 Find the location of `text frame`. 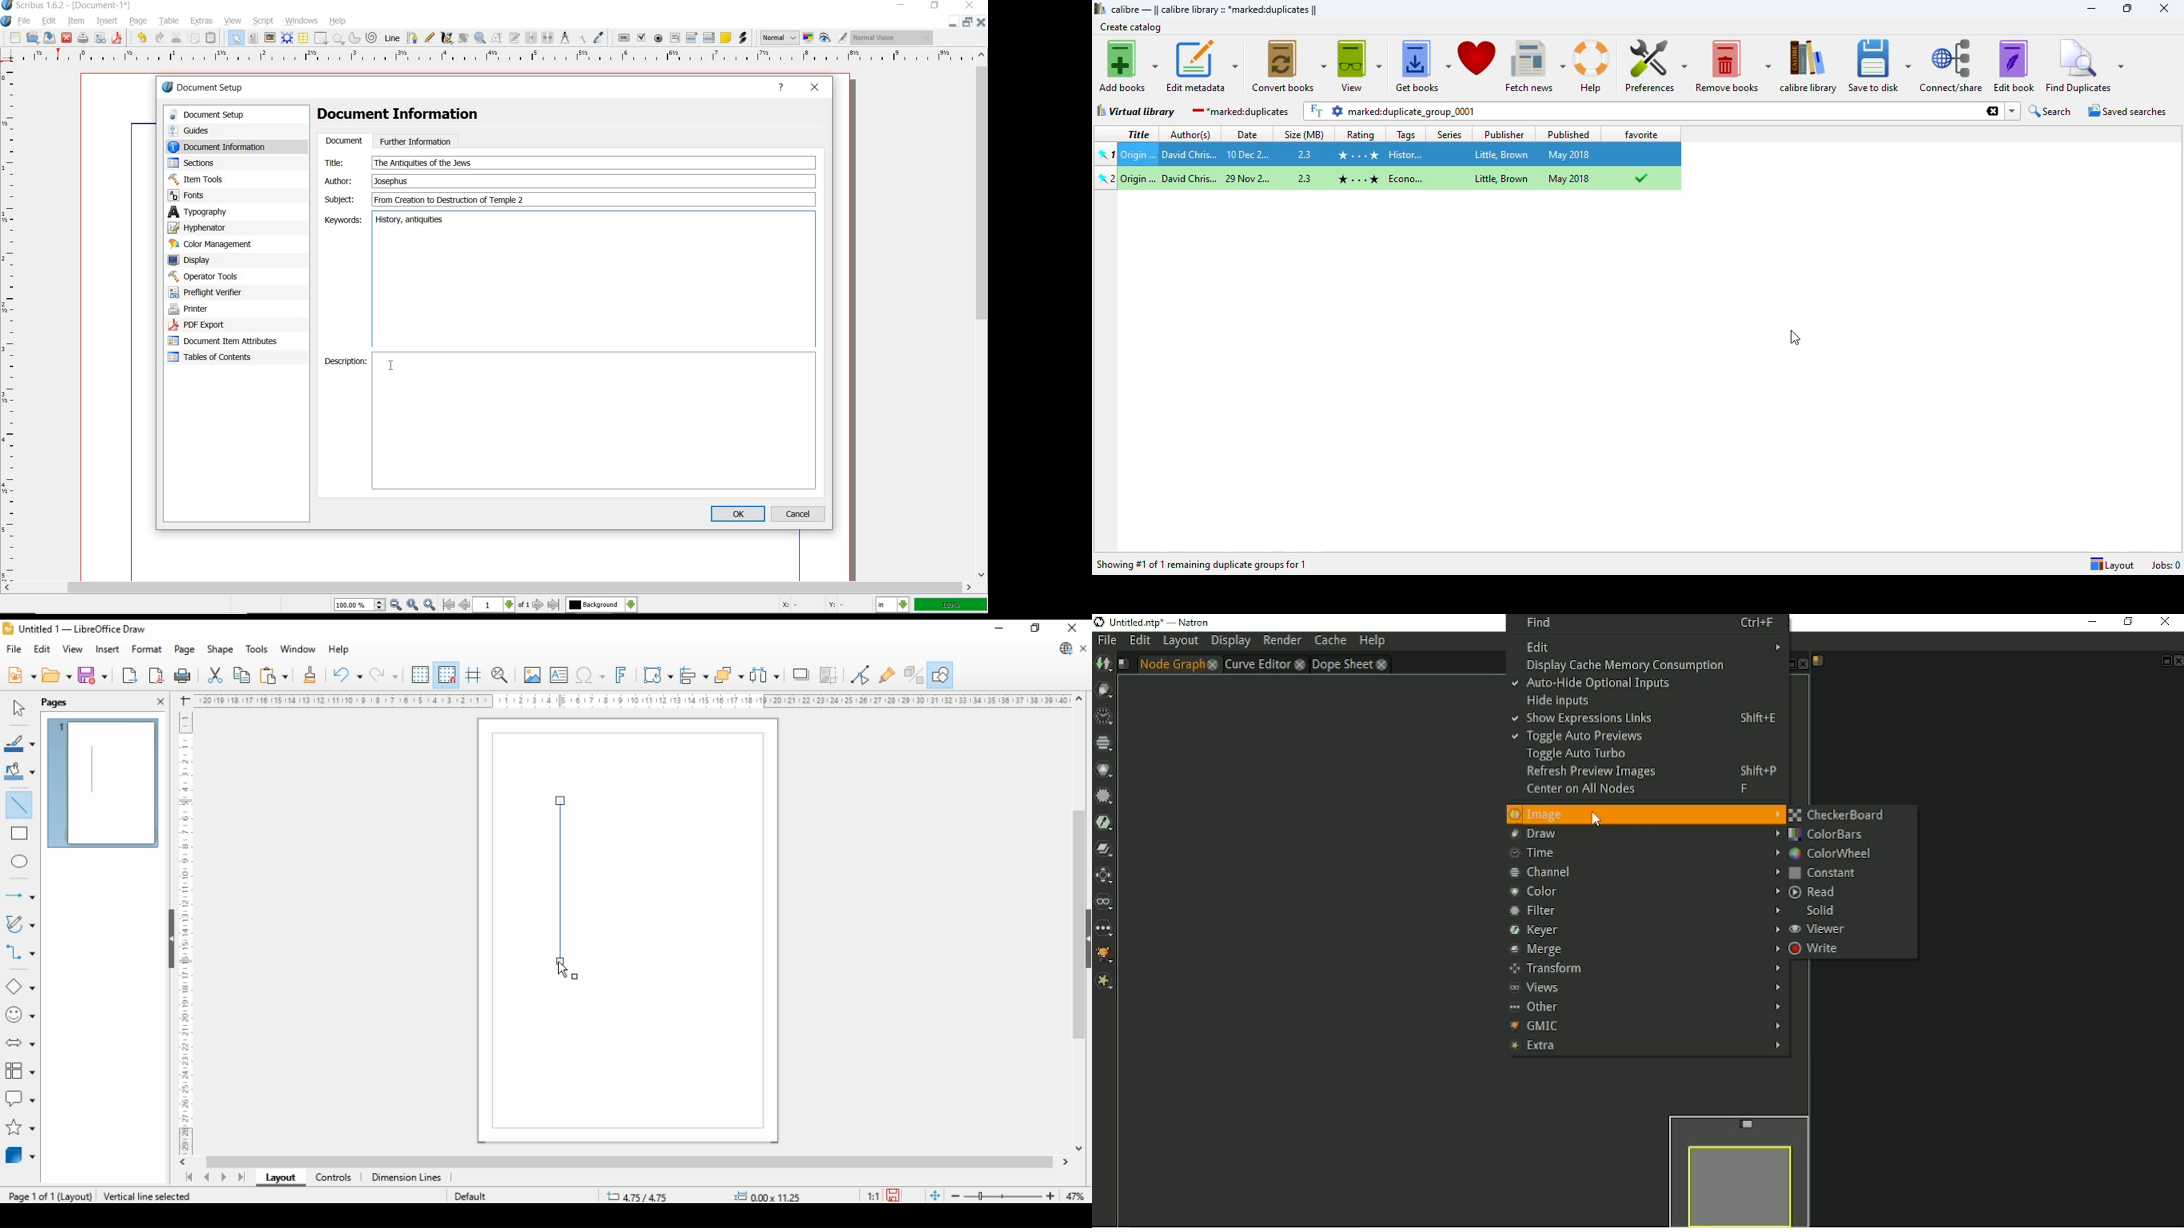

text frame is located at coordinates (253, 38).